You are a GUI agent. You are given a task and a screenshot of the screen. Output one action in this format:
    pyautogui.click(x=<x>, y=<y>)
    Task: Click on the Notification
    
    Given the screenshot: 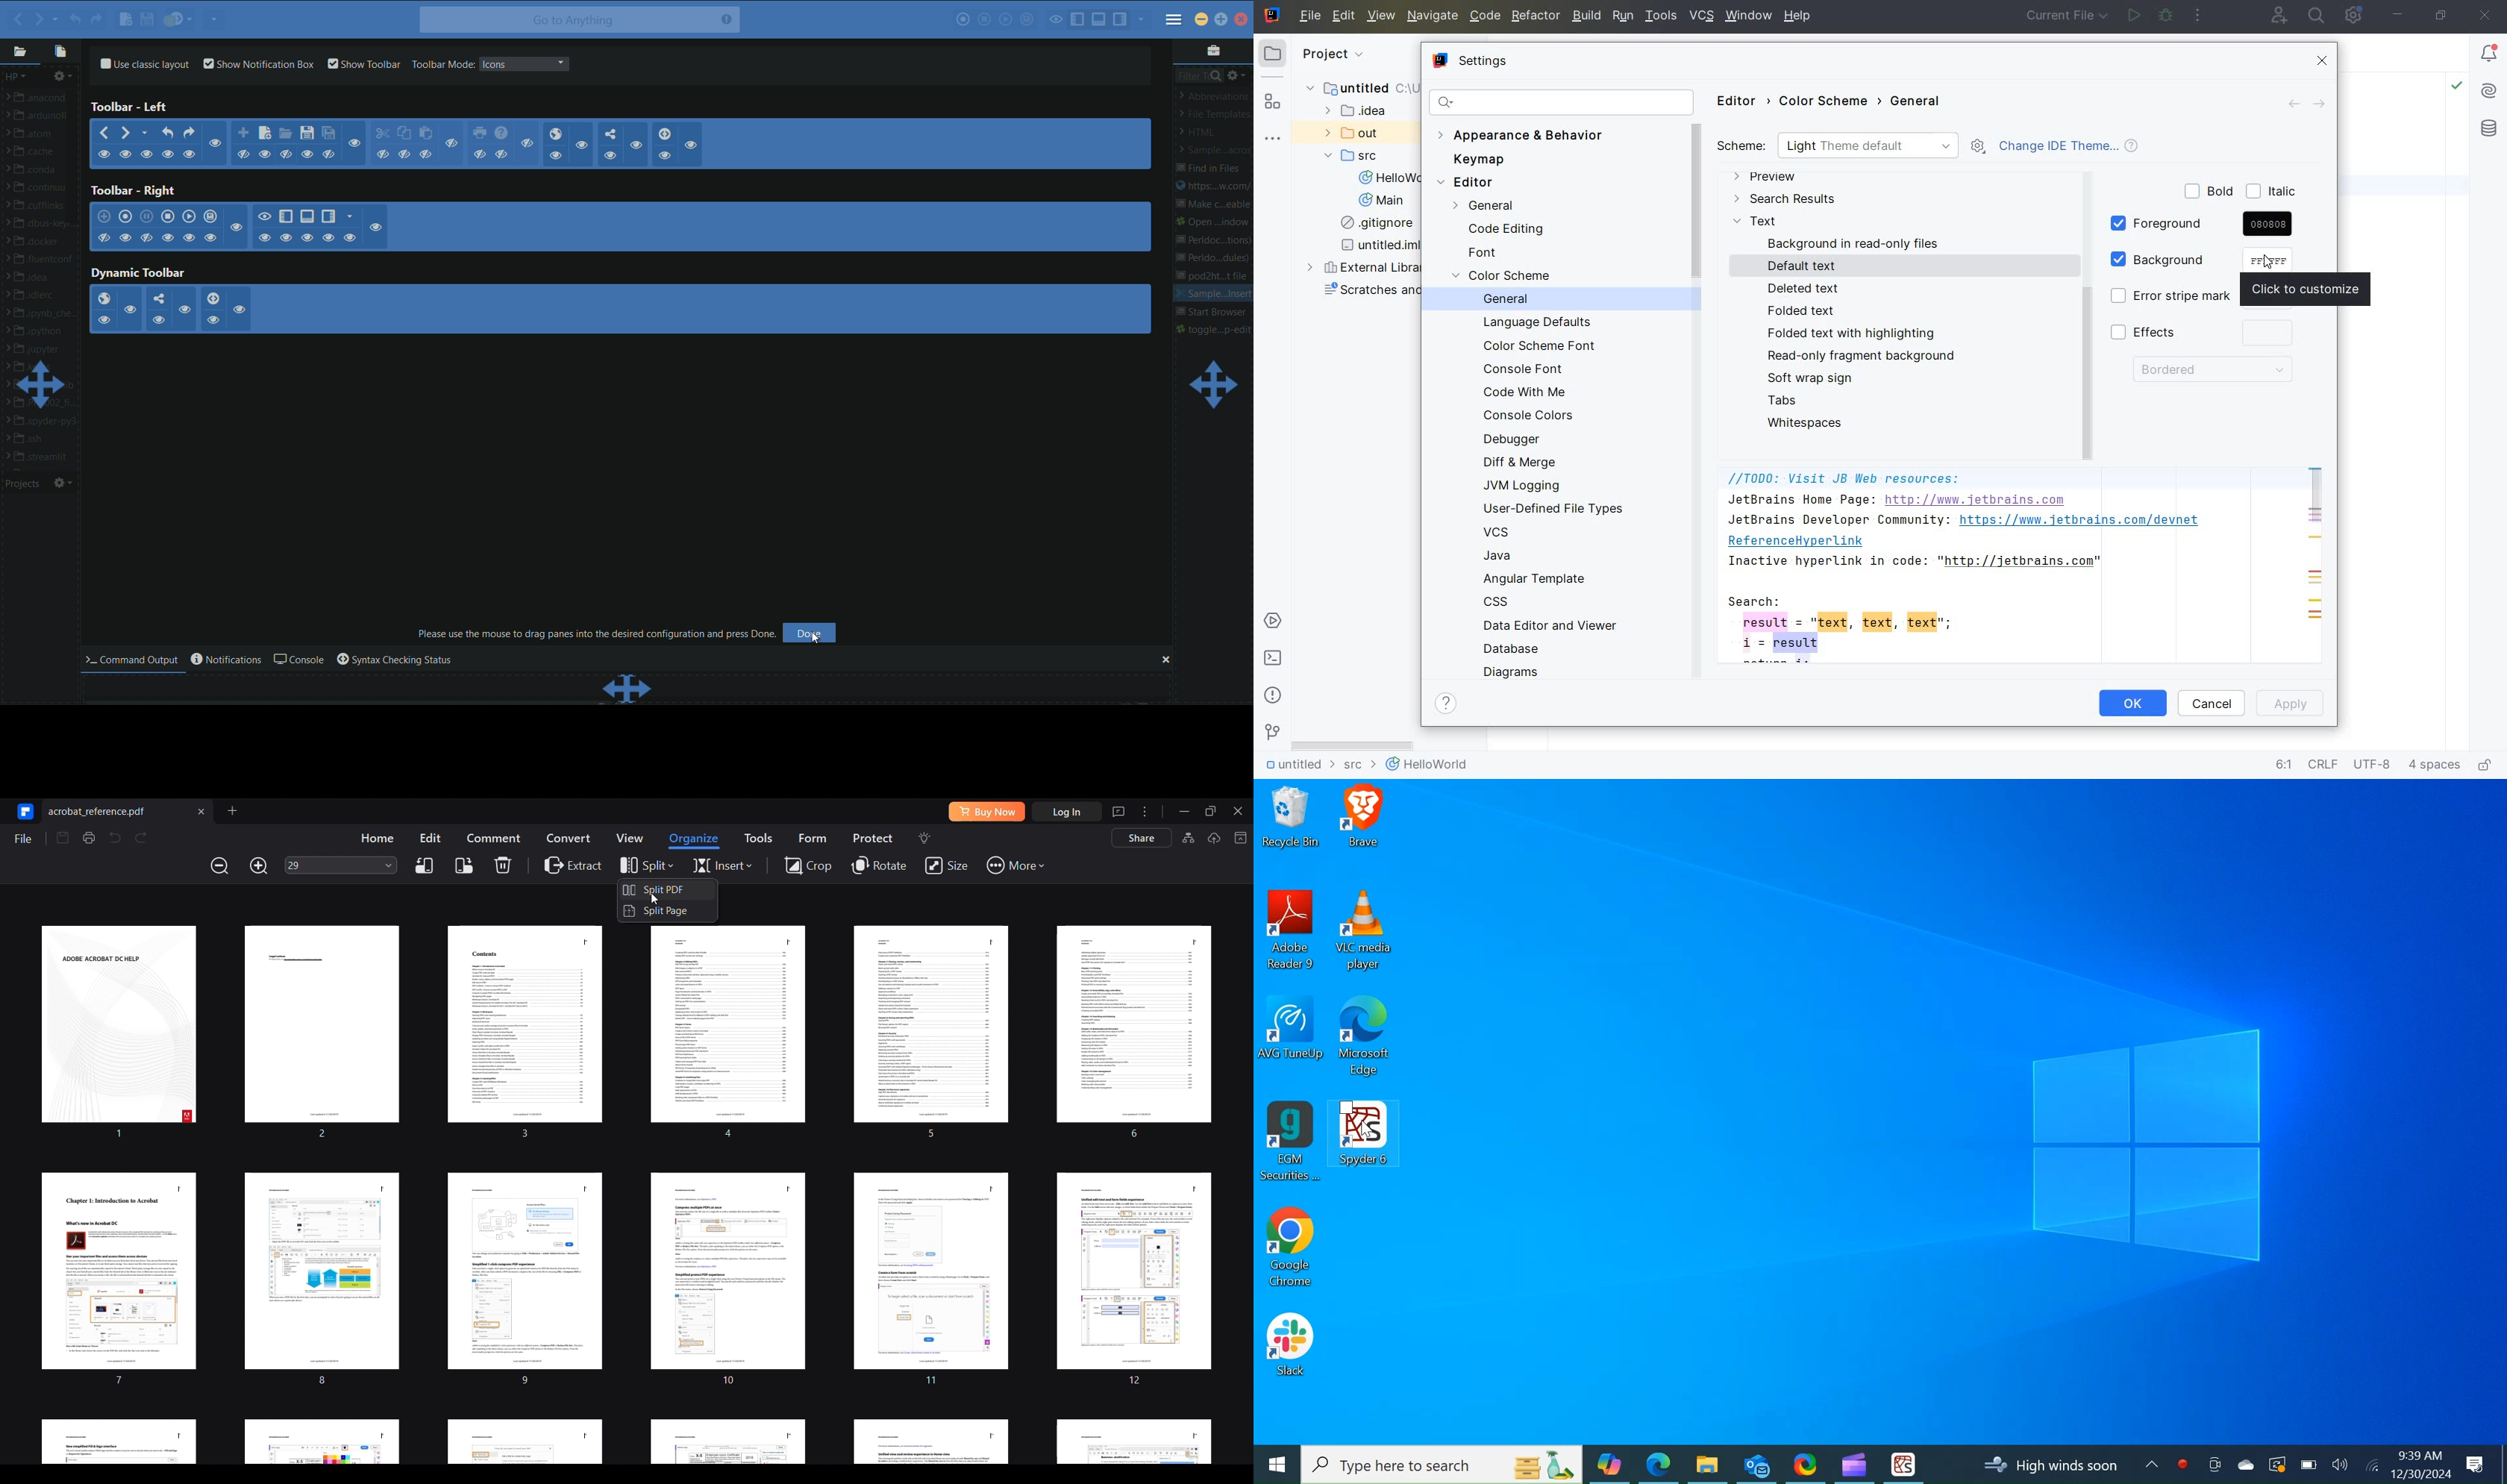 What is the action you would take?
    pyautogui.click(x=2476, y=1465)
    